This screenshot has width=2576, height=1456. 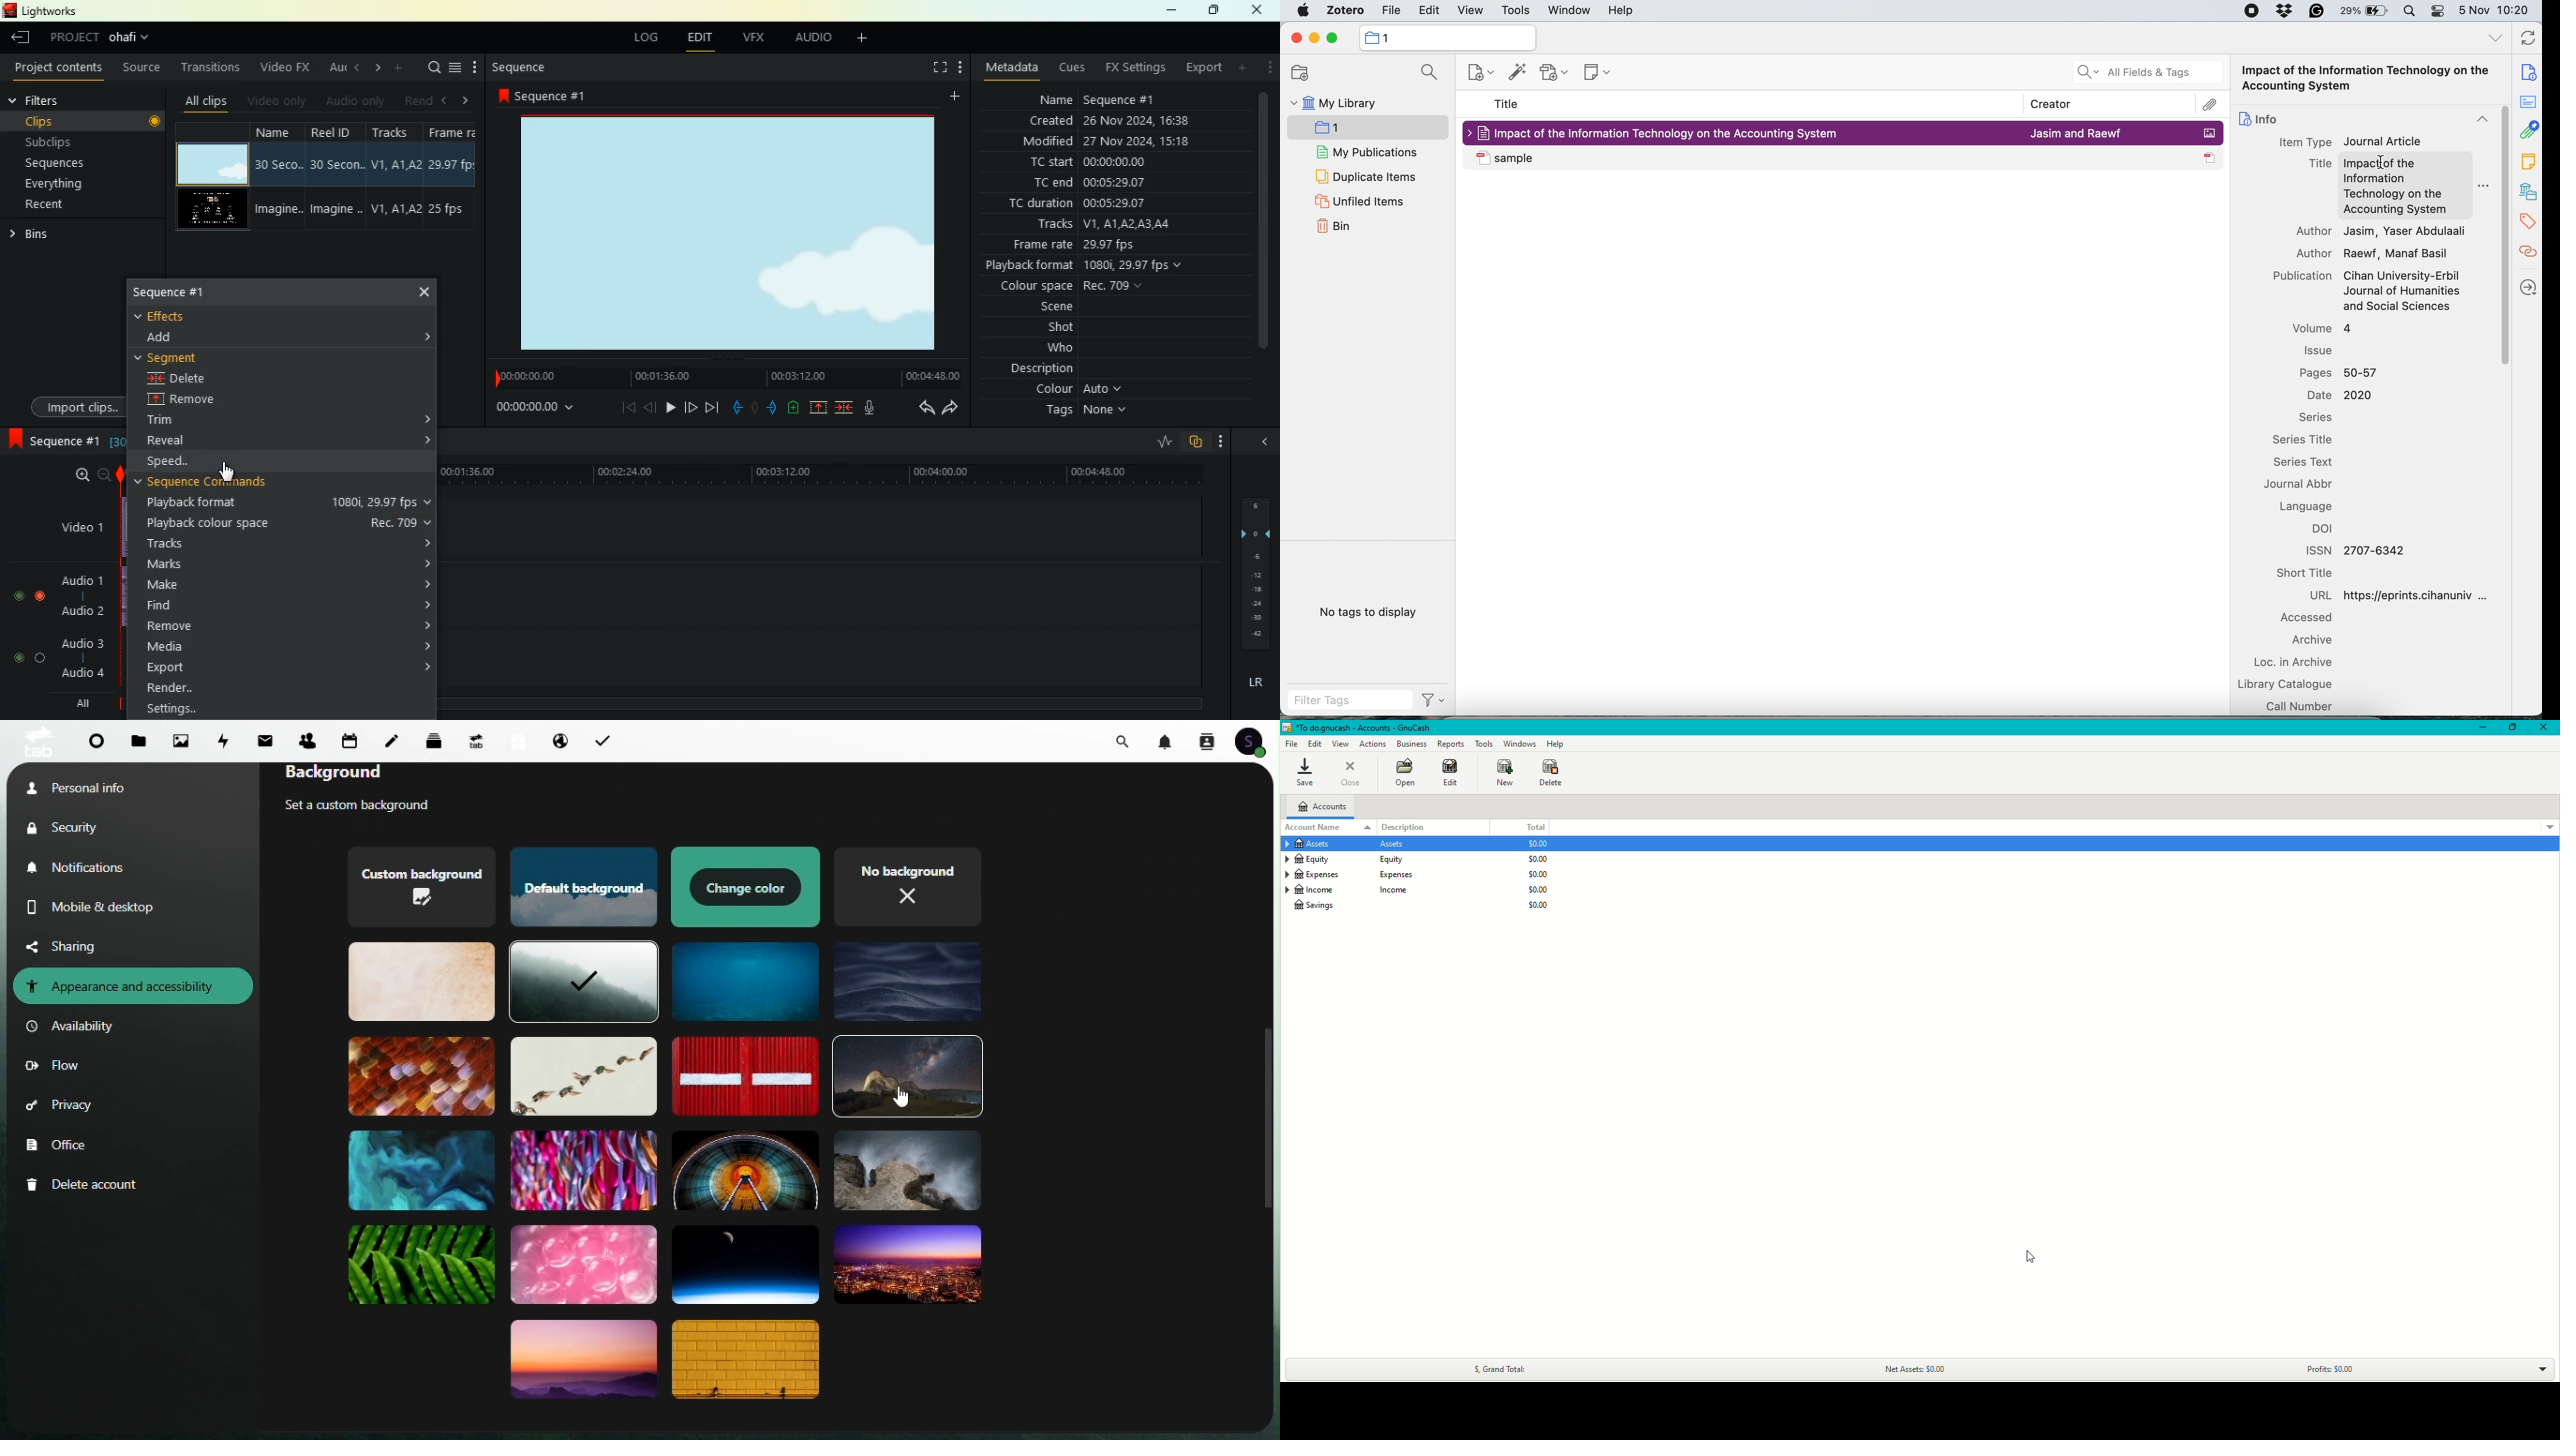 I want to click on series text, so click(x=2310, y=462).